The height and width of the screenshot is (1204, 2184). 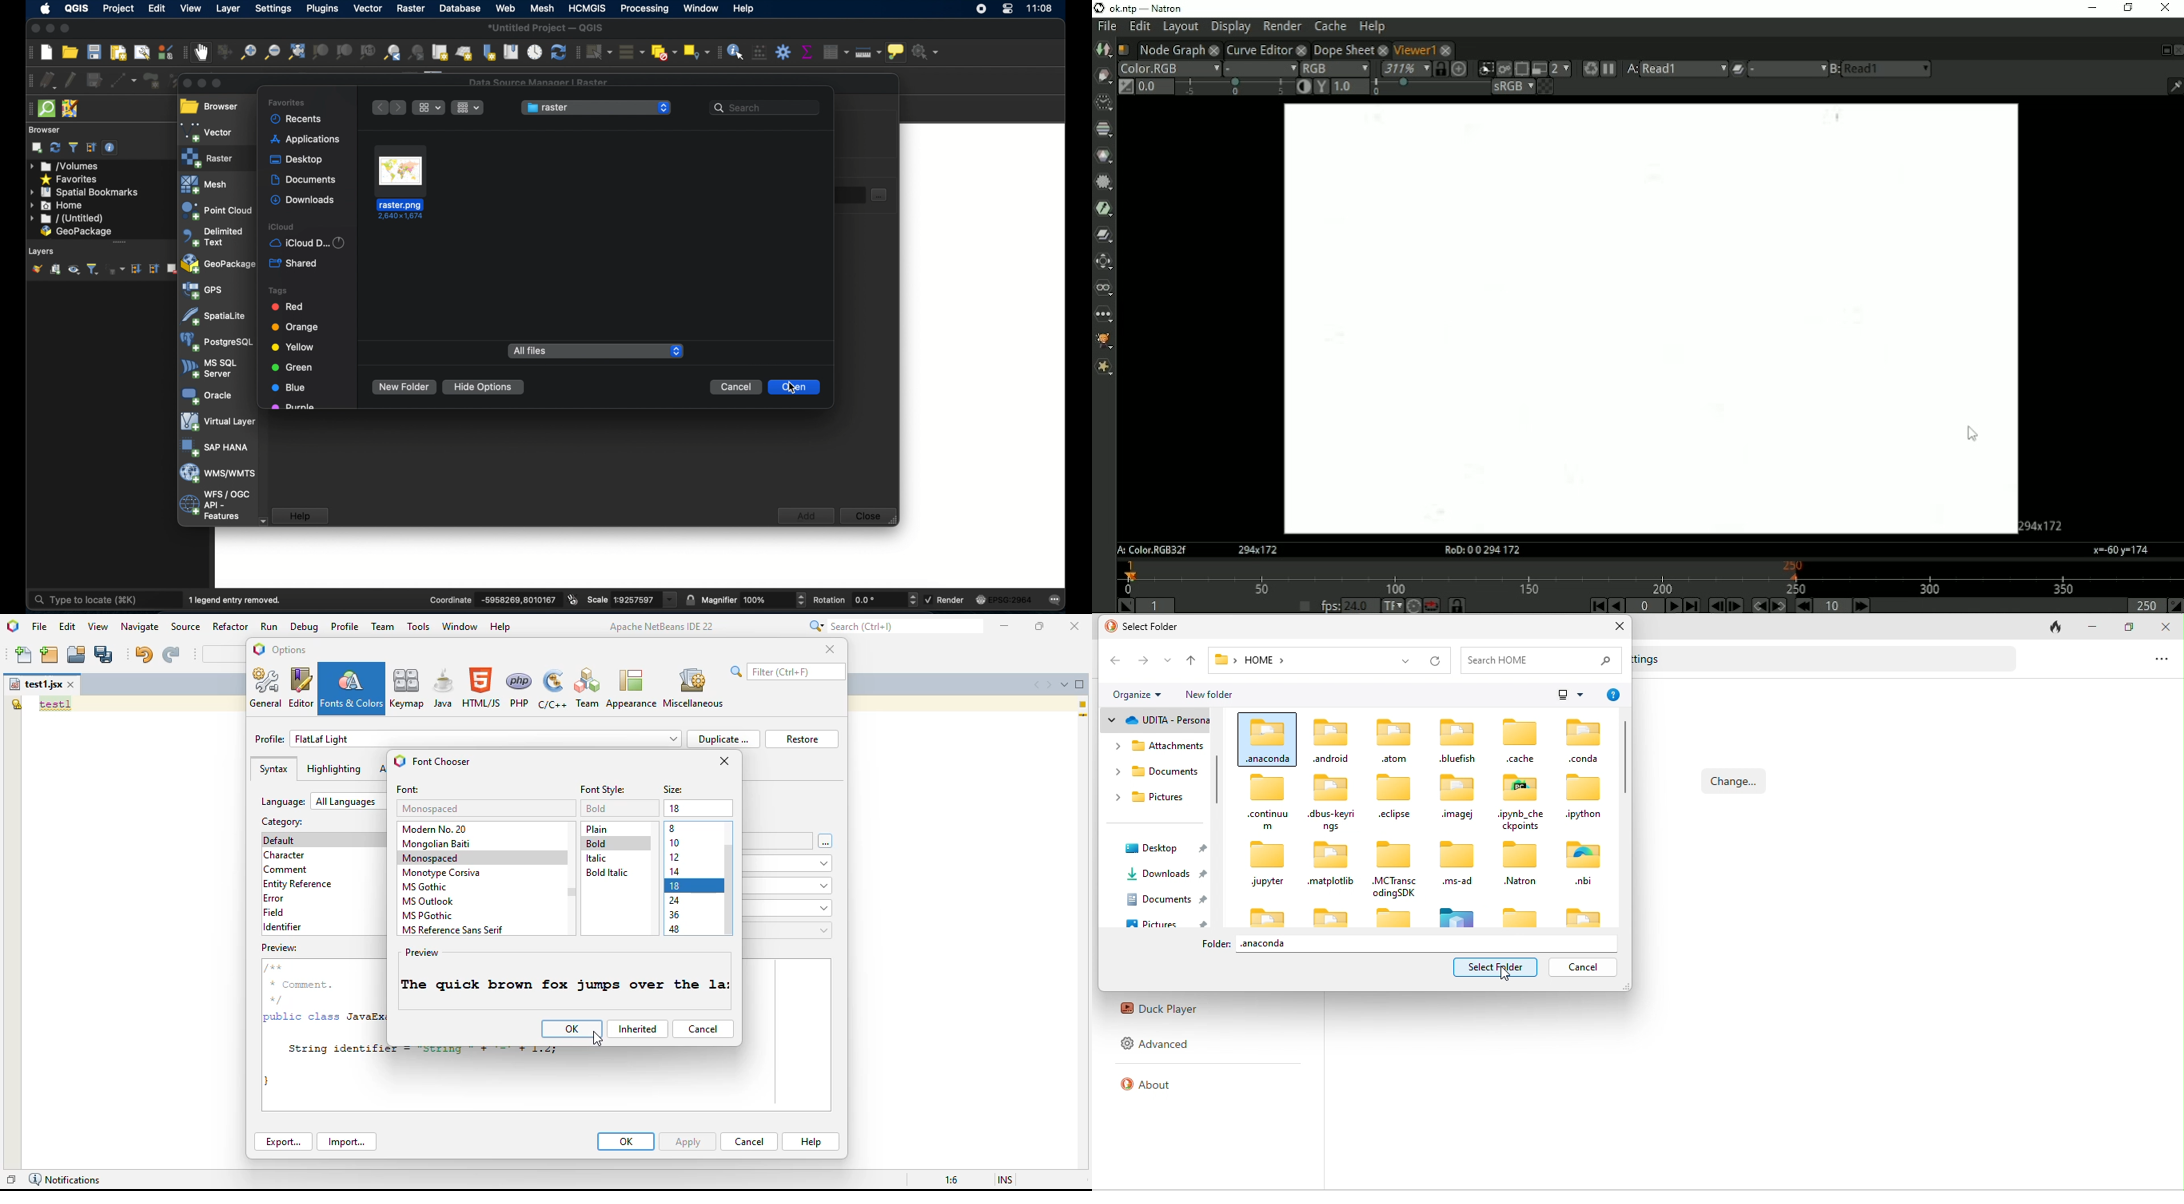 What do you see at coordinates (417, 52) in the screenshot?
I see `zoom next` at bounding box center [417, 52].